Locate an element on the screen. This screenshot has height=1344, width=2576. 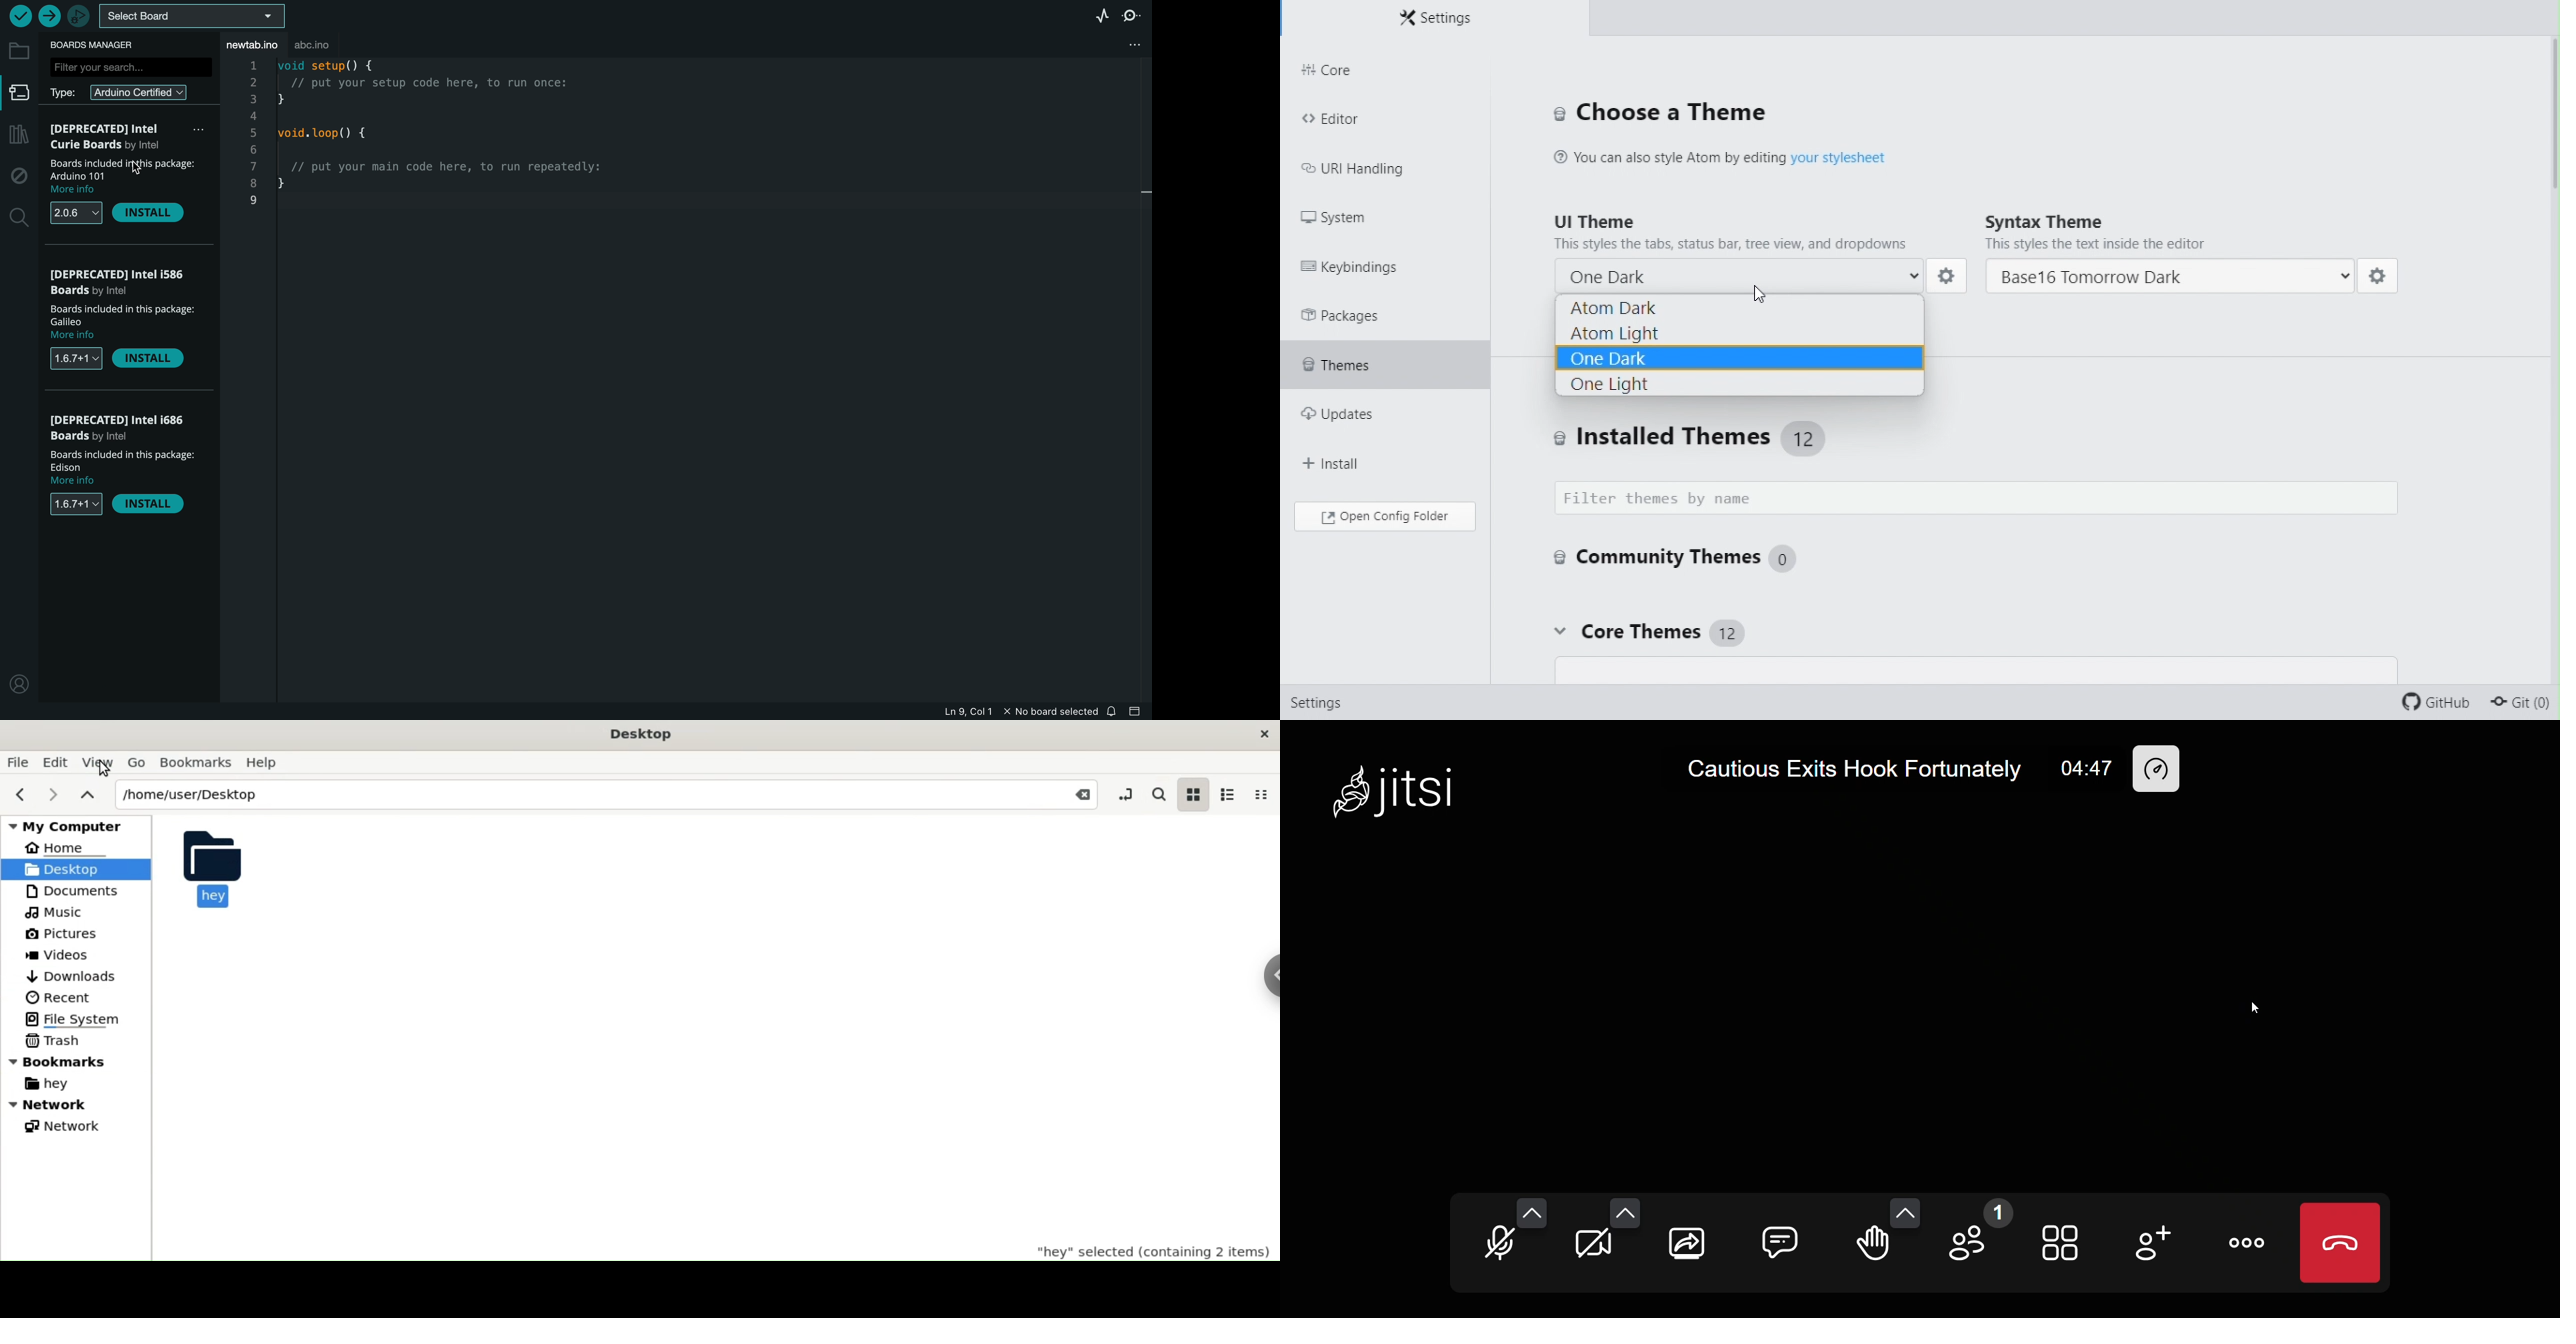
cursor is located at coordinates (1763, 289).